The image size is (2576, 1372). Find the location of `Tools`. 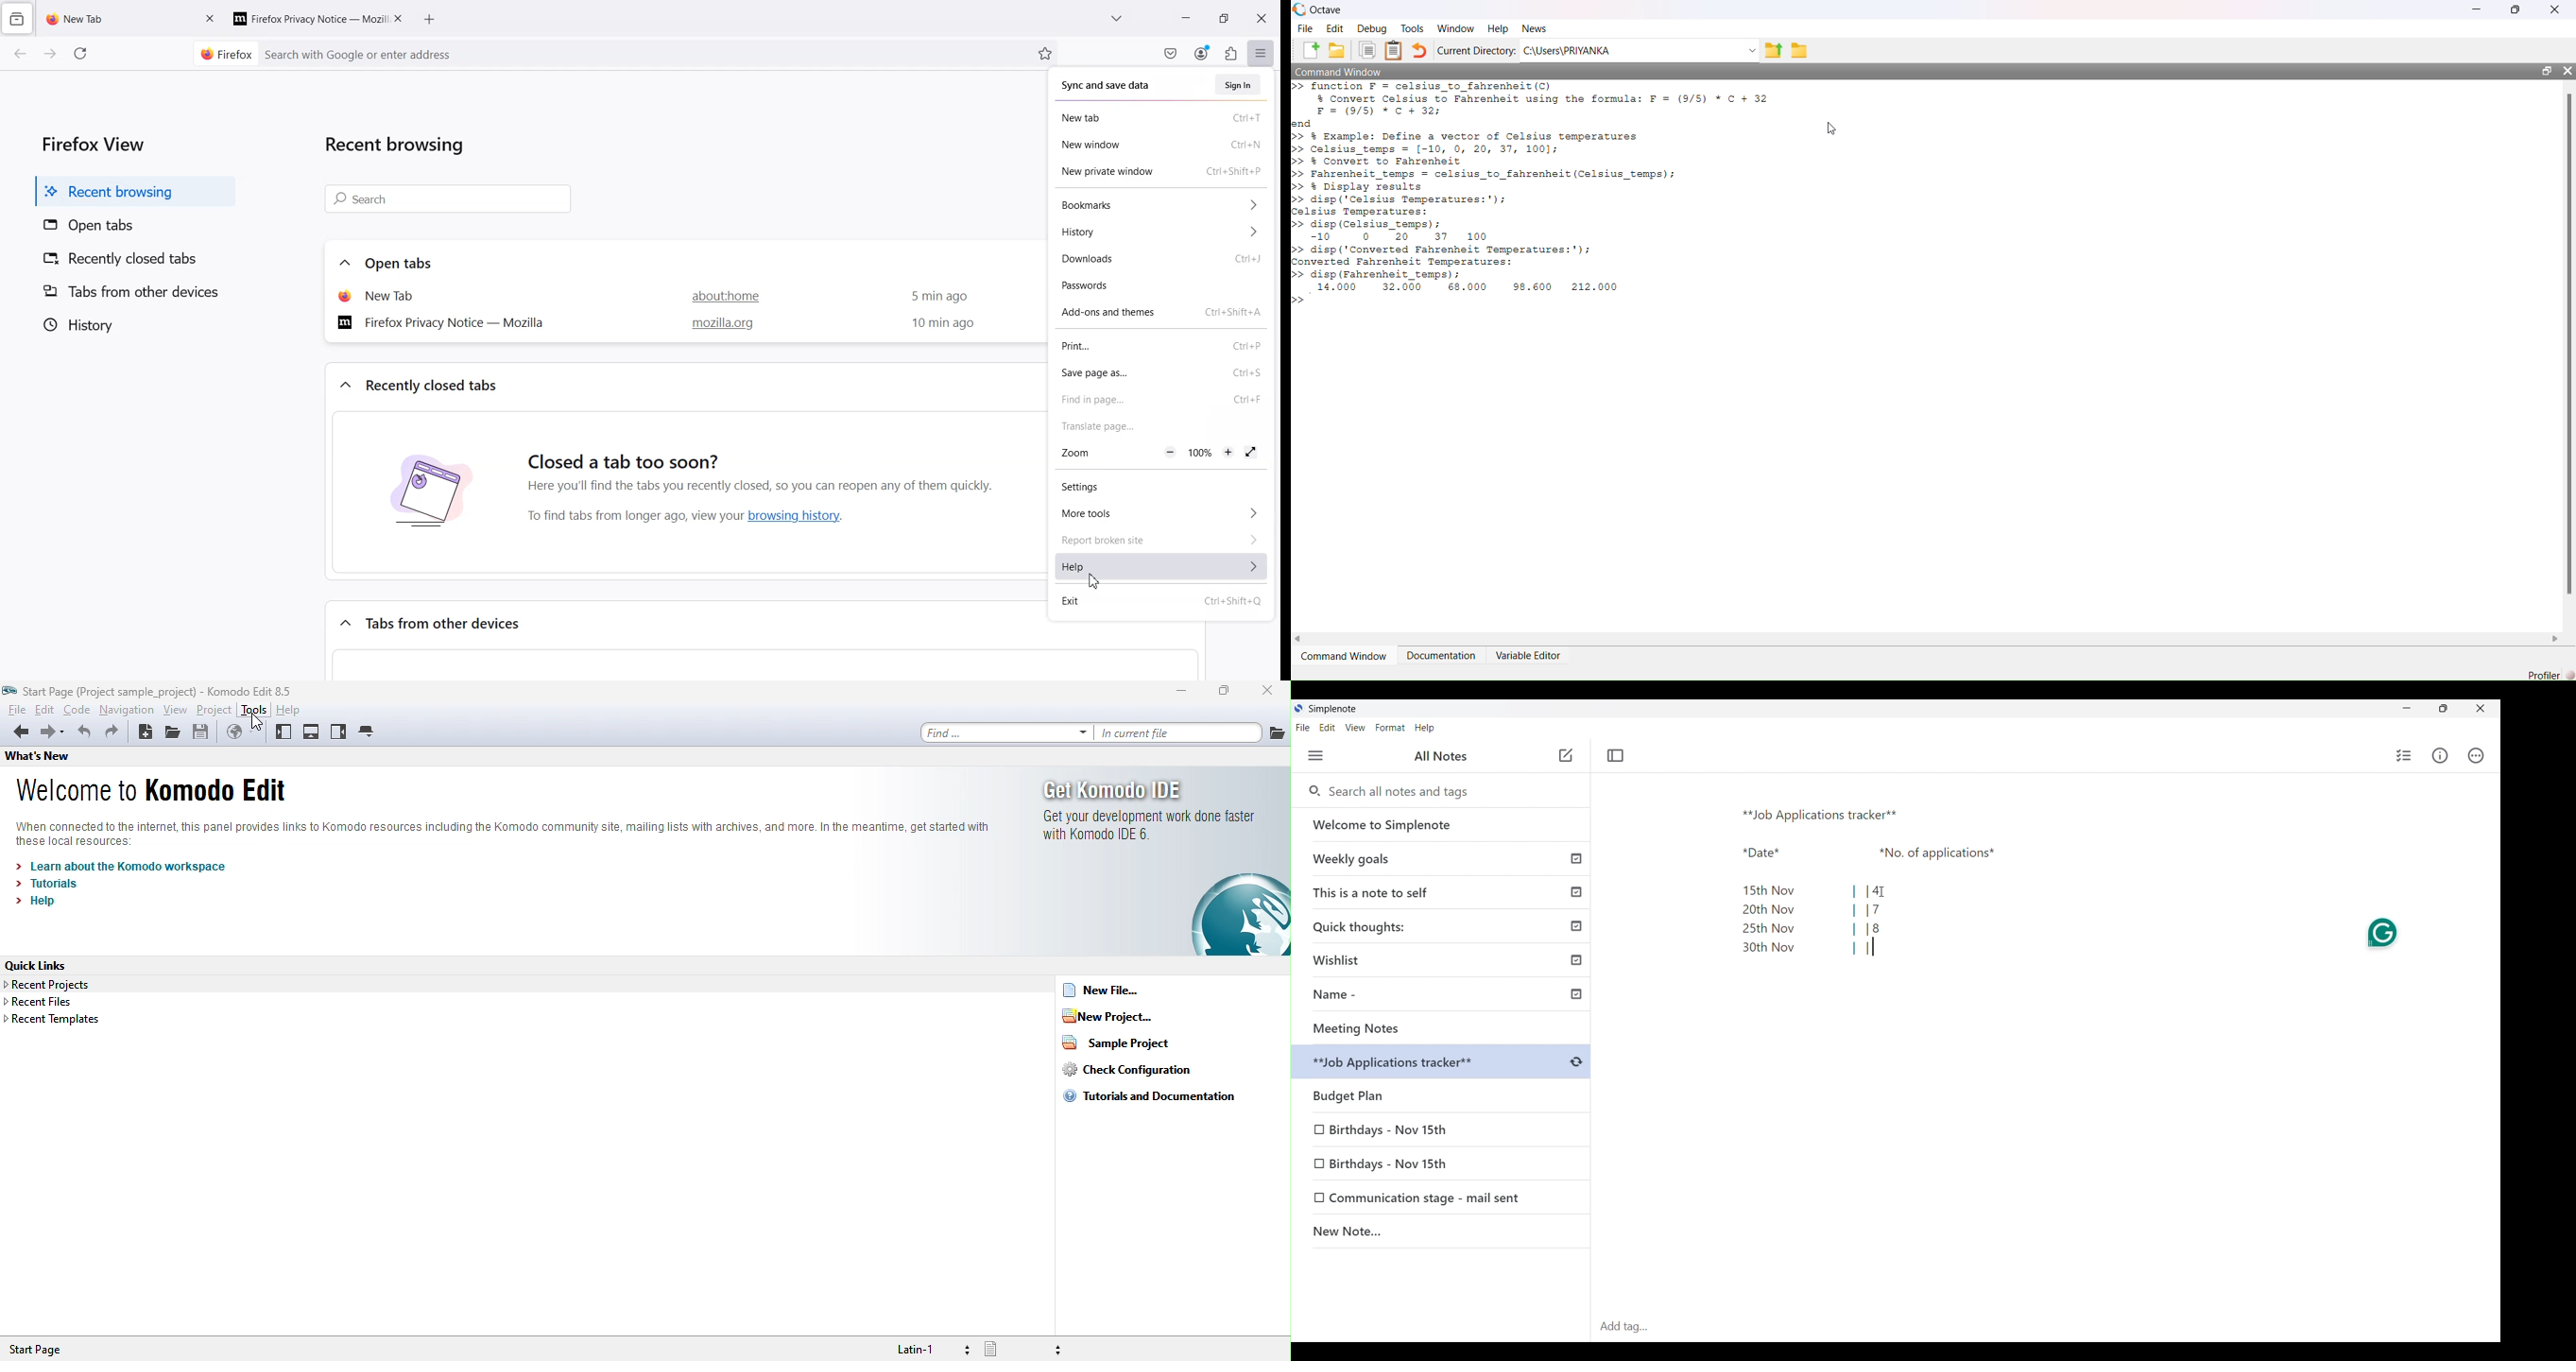

Tools is located at coordinates (1413, 28).